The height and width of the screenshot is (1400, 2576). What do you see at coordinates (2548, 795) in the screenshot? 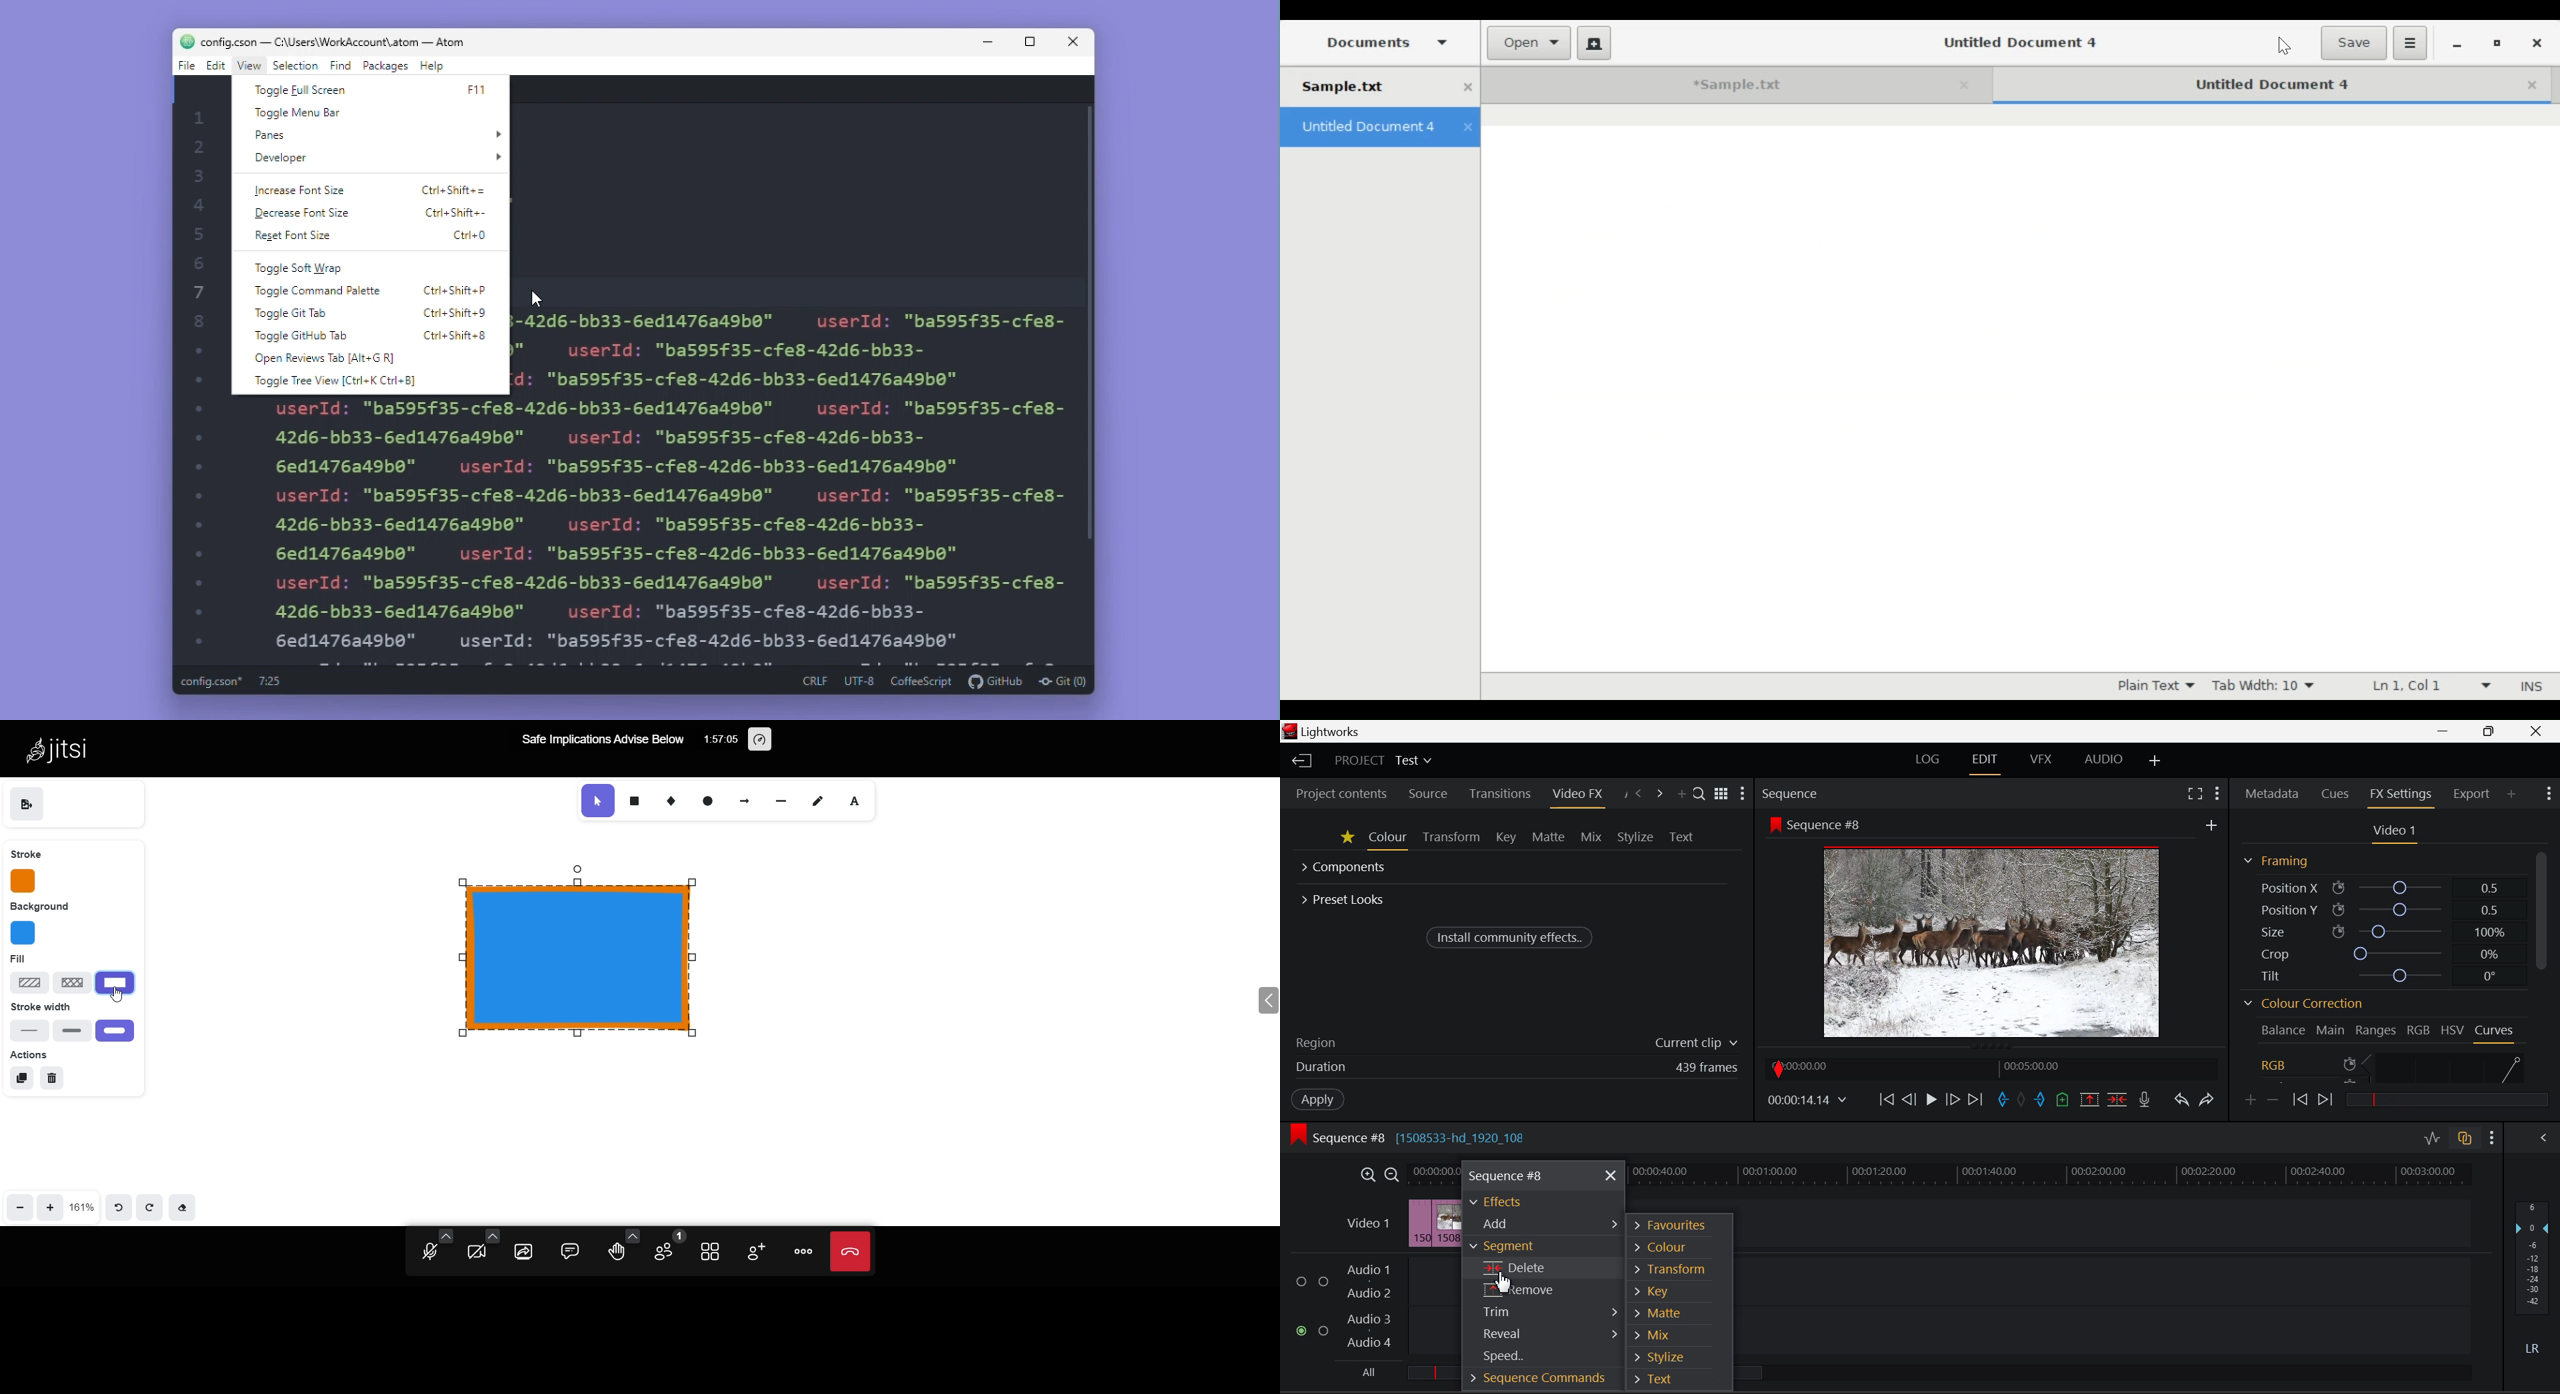
I see `Show Settings` at bounding box center [2548, 795].